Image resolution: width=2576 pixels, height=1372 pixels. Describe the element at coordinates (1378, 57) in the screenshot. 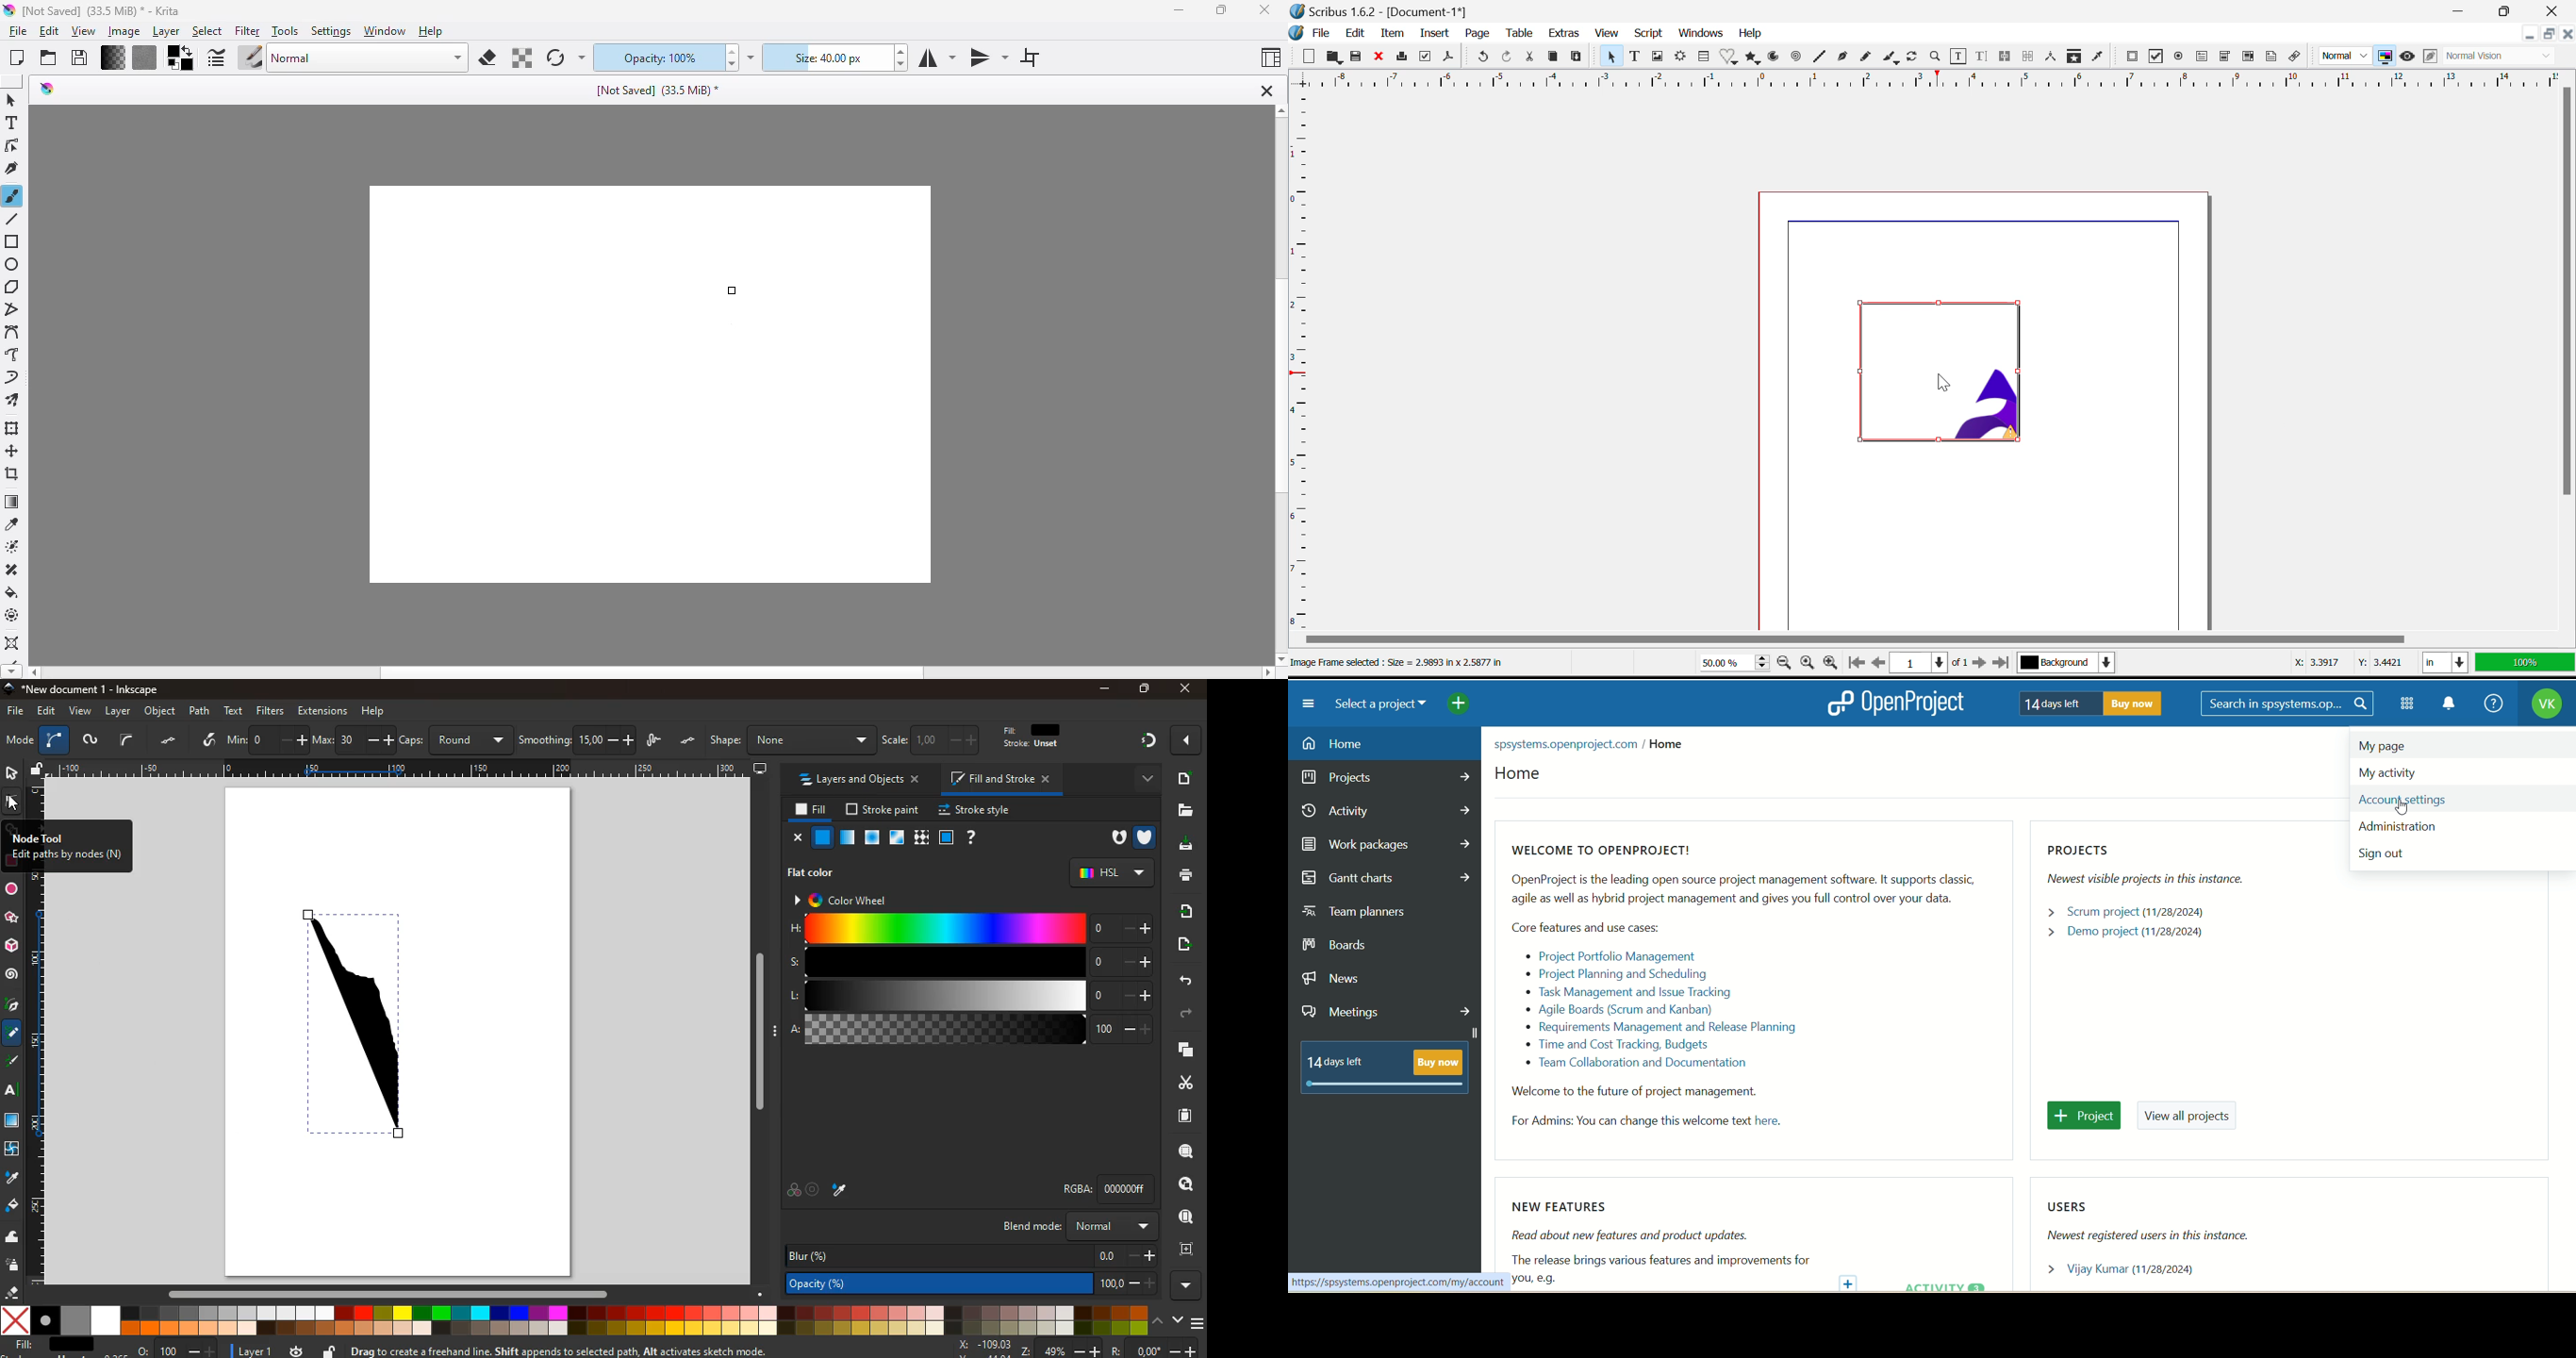

I see `Close` at that location.